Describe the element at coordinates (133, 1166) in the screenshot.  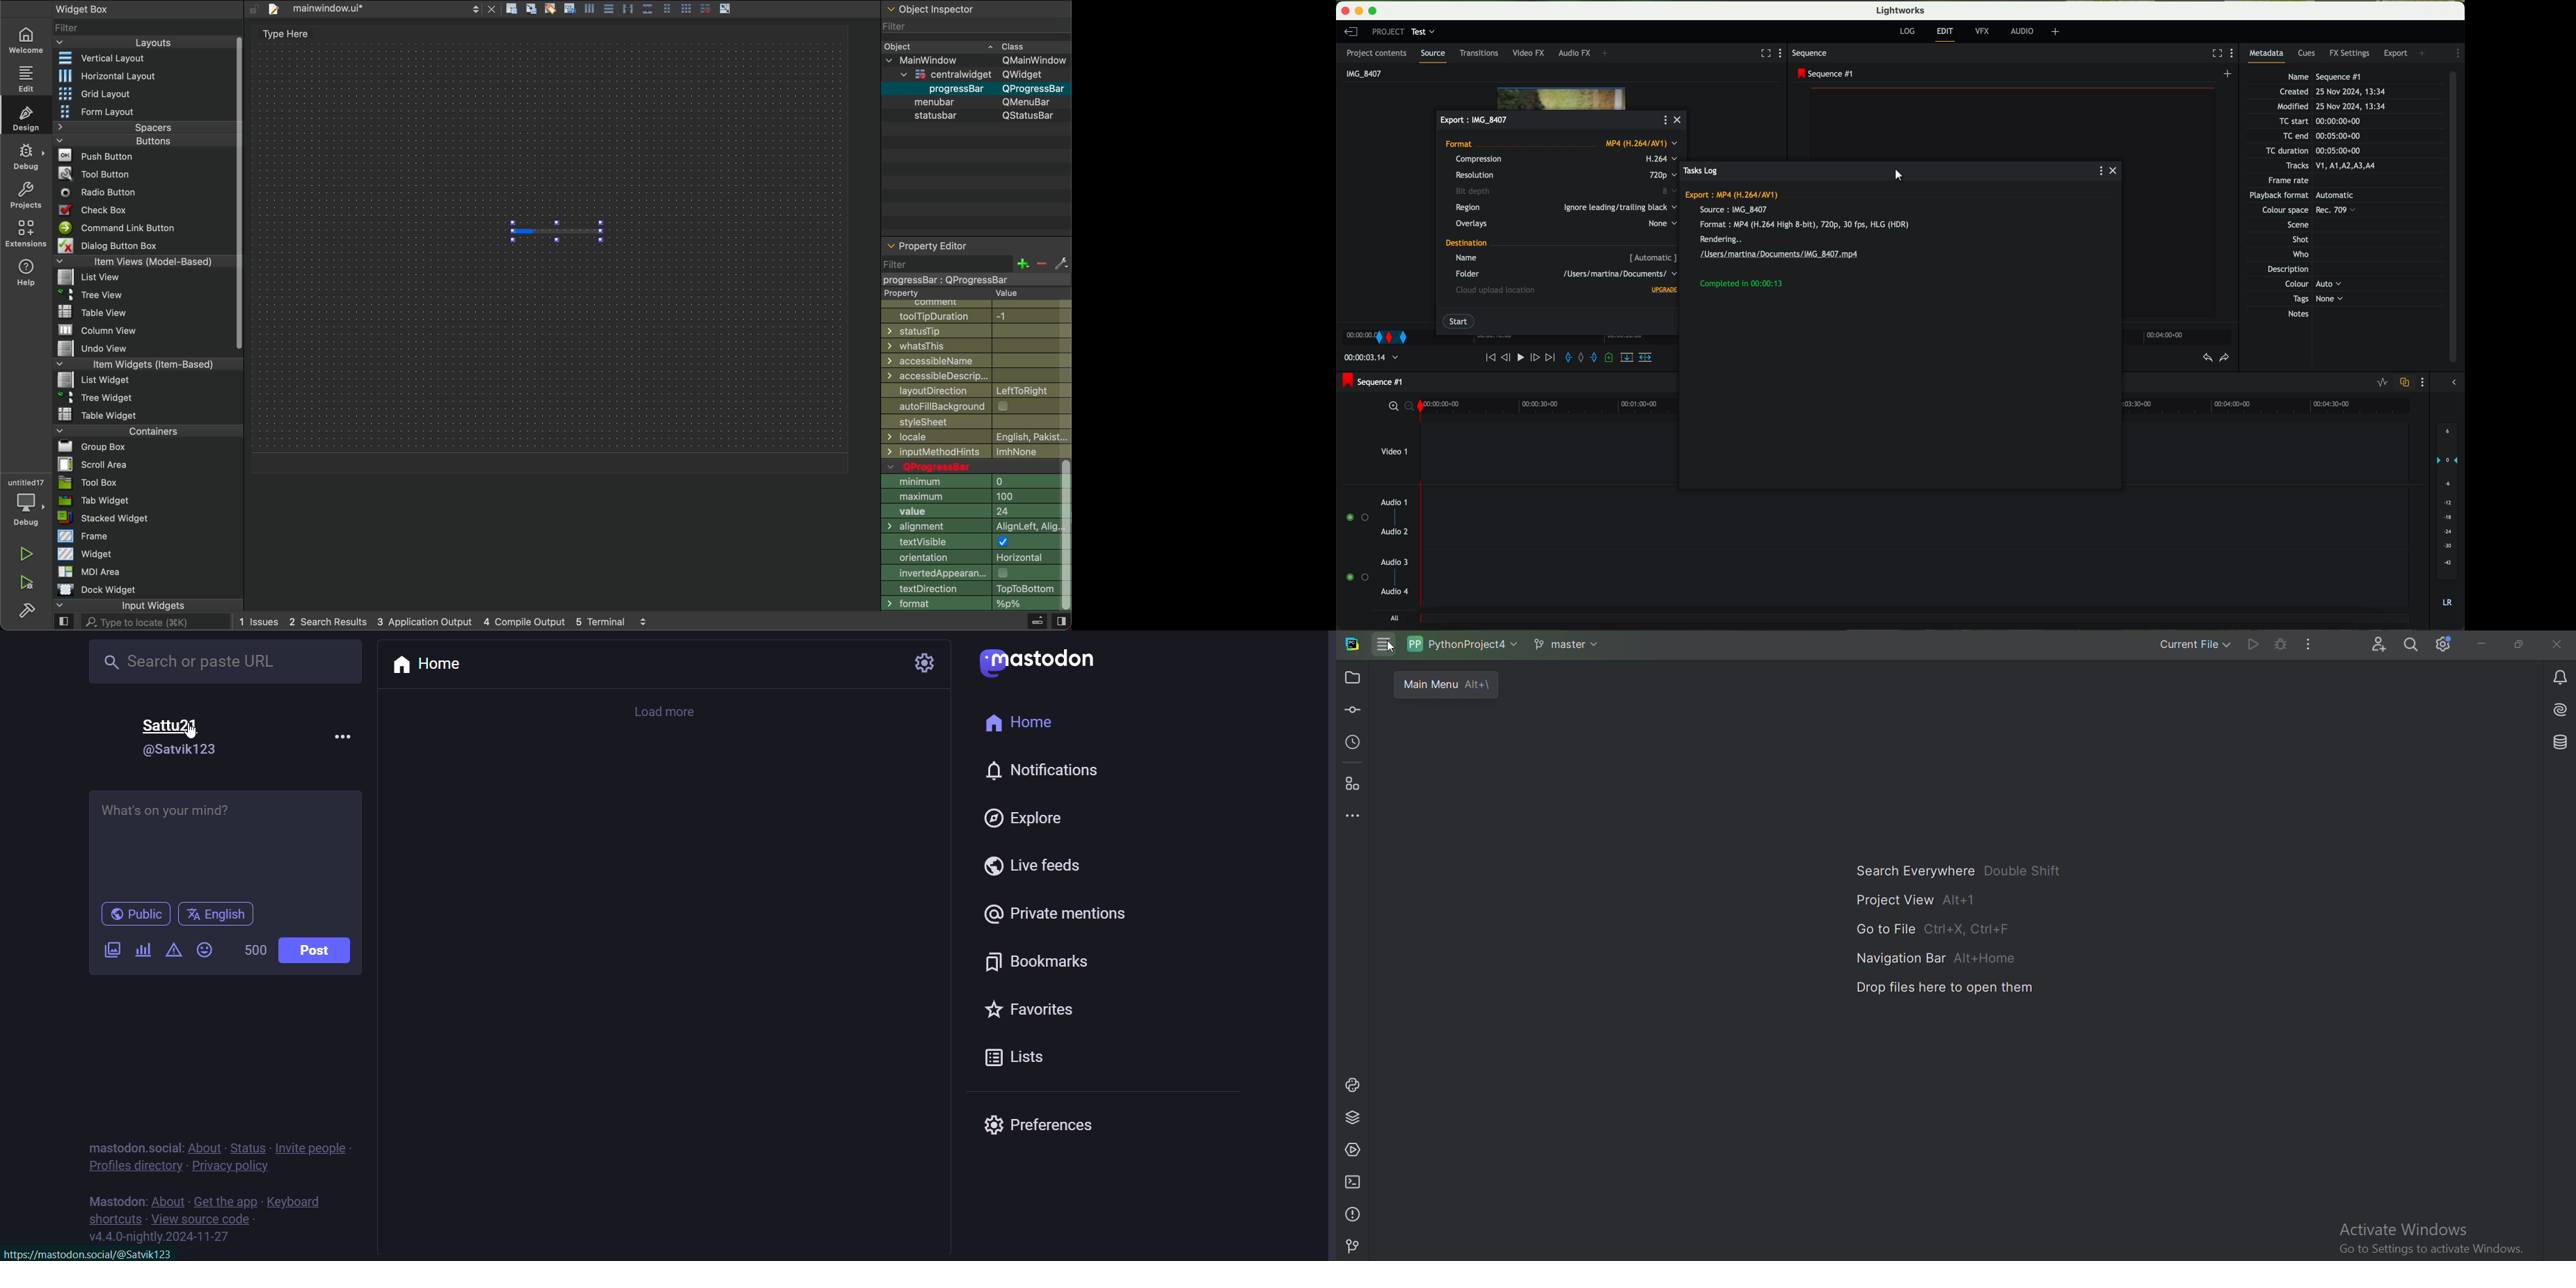
I see `Profiles directory` at that location.